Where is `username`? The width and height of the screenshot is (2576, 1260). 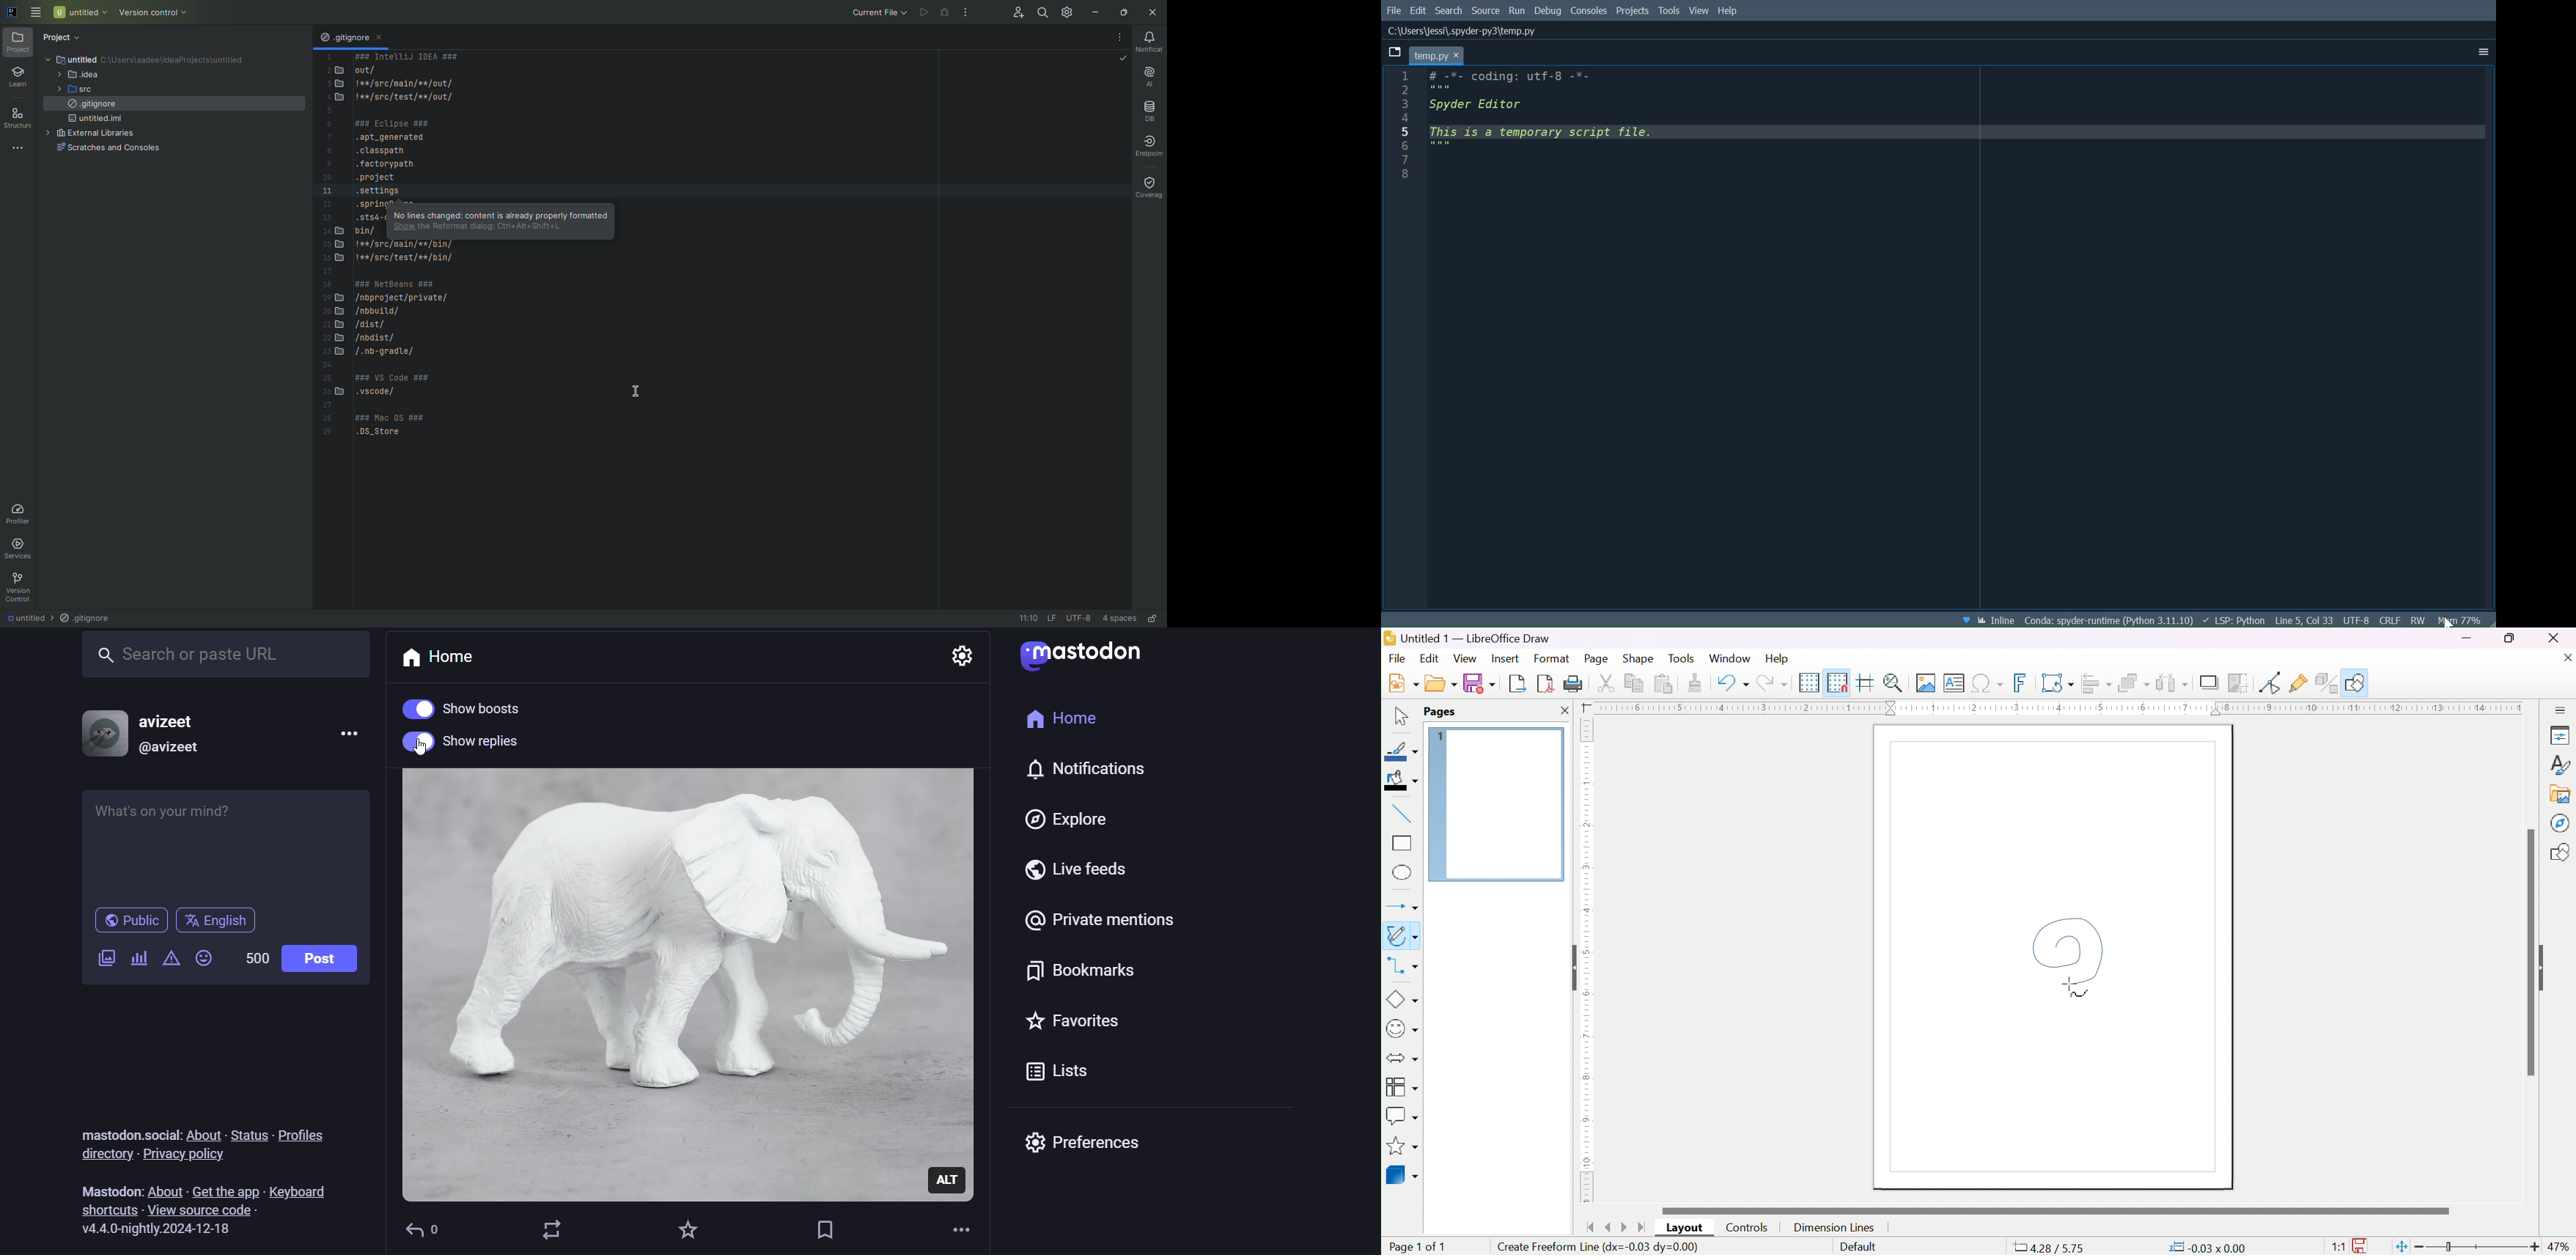
username is located at coordinates (177, 721).